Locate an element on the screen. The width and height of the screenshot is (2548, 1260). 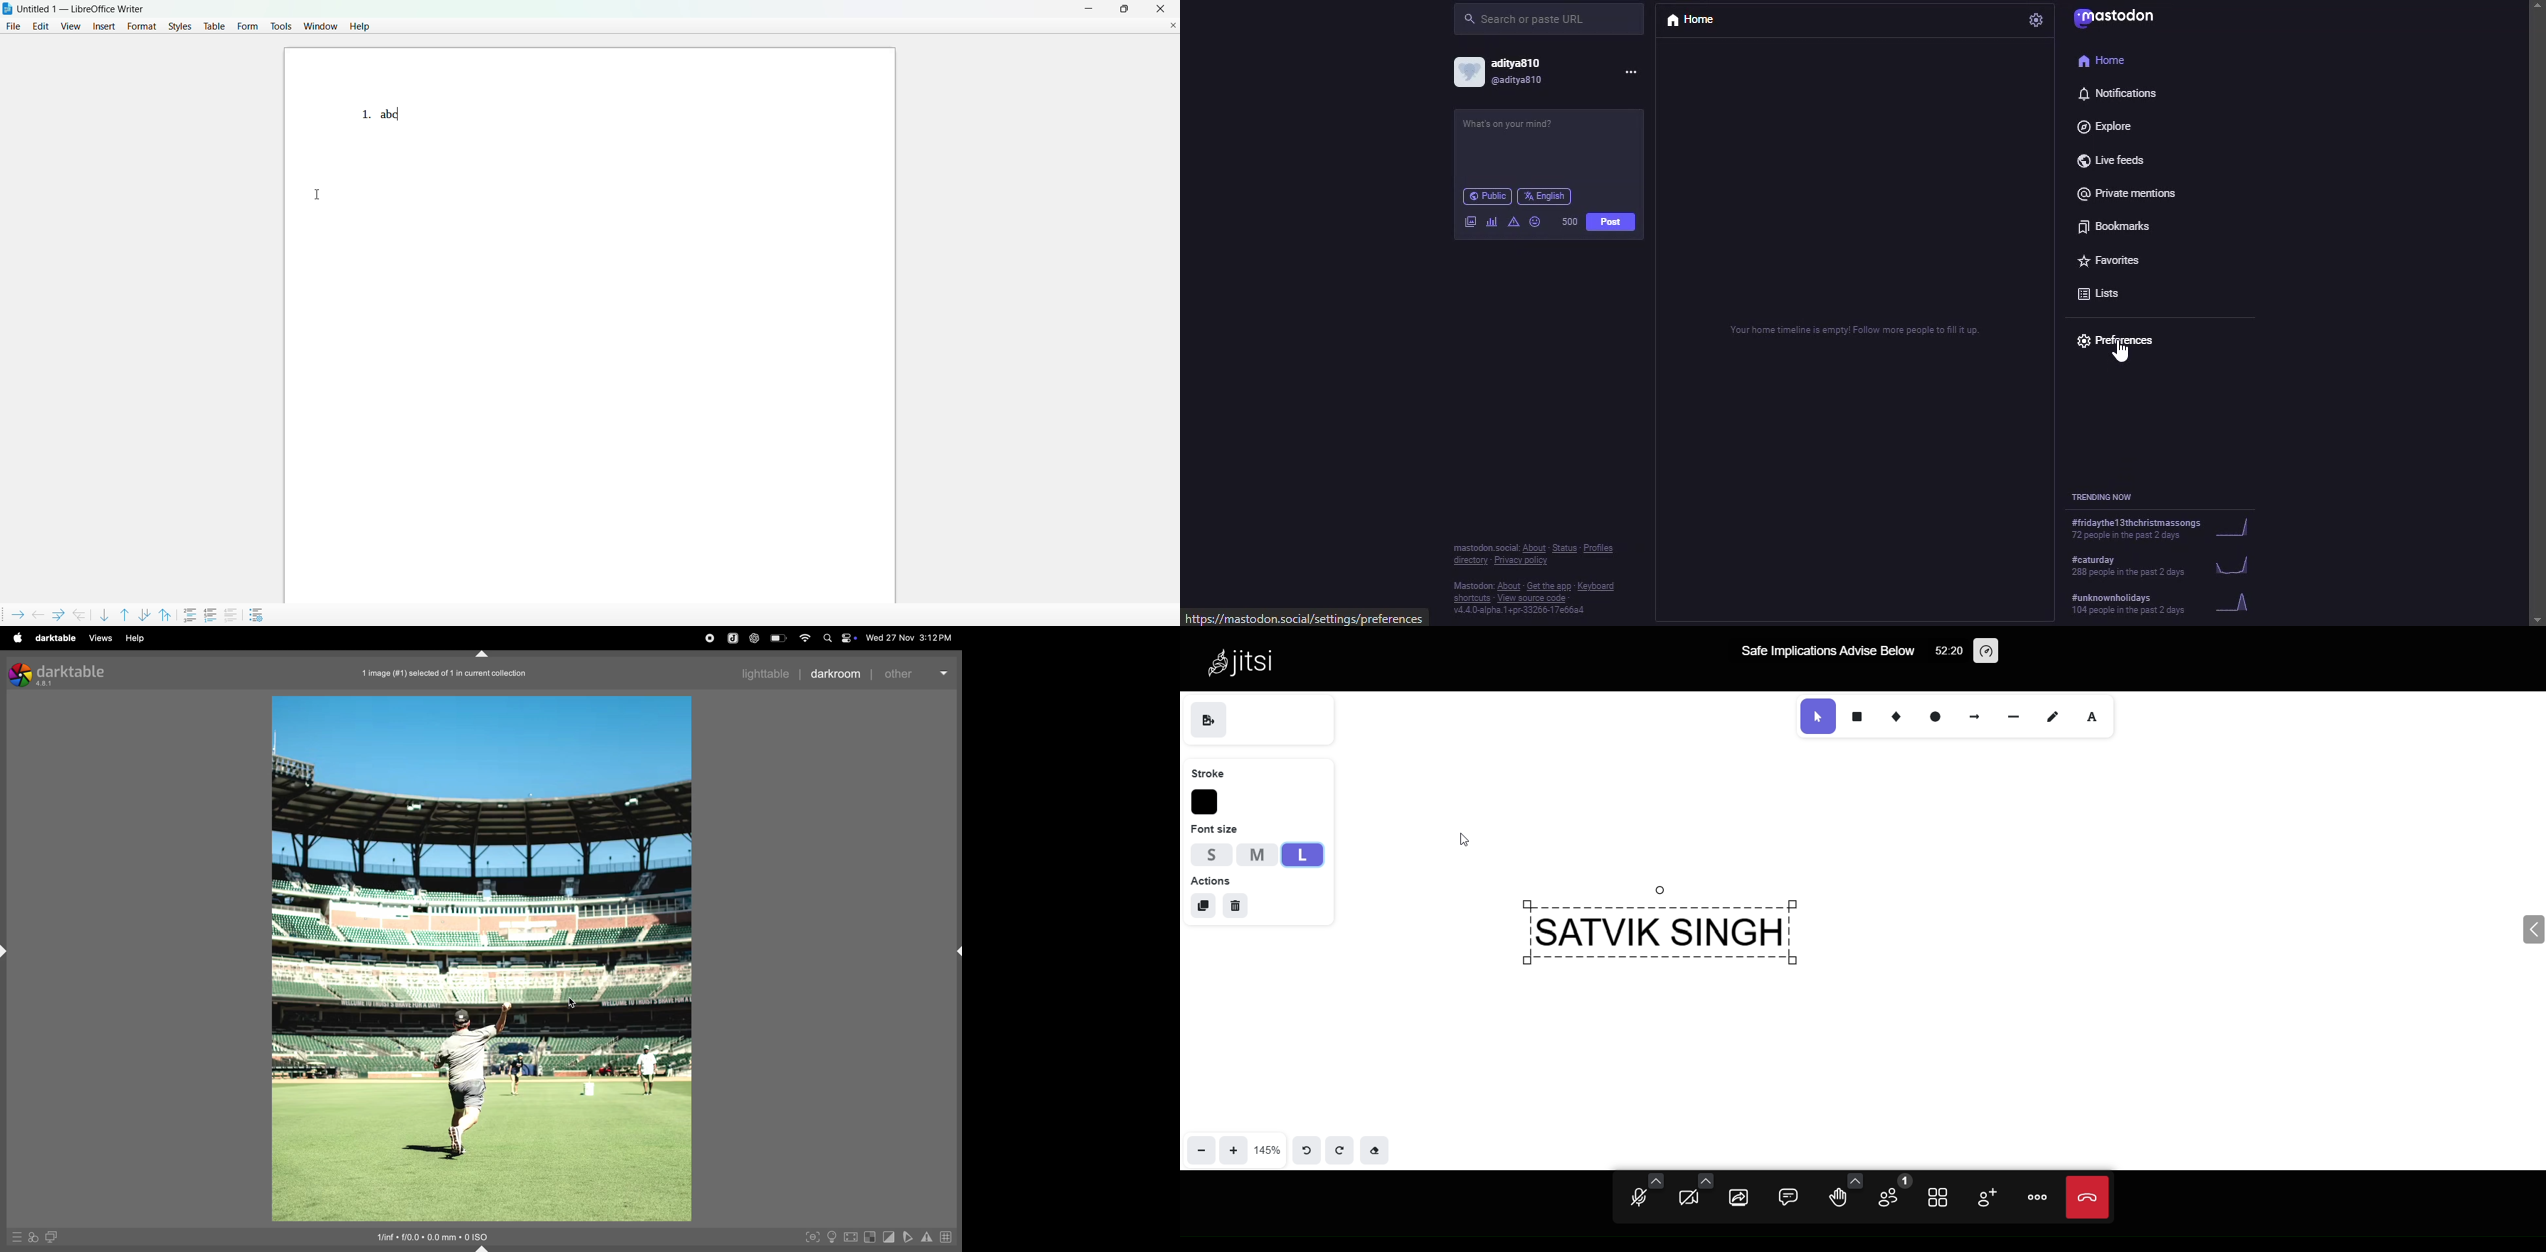
Mastodon is located at coordinates (1470, 587).